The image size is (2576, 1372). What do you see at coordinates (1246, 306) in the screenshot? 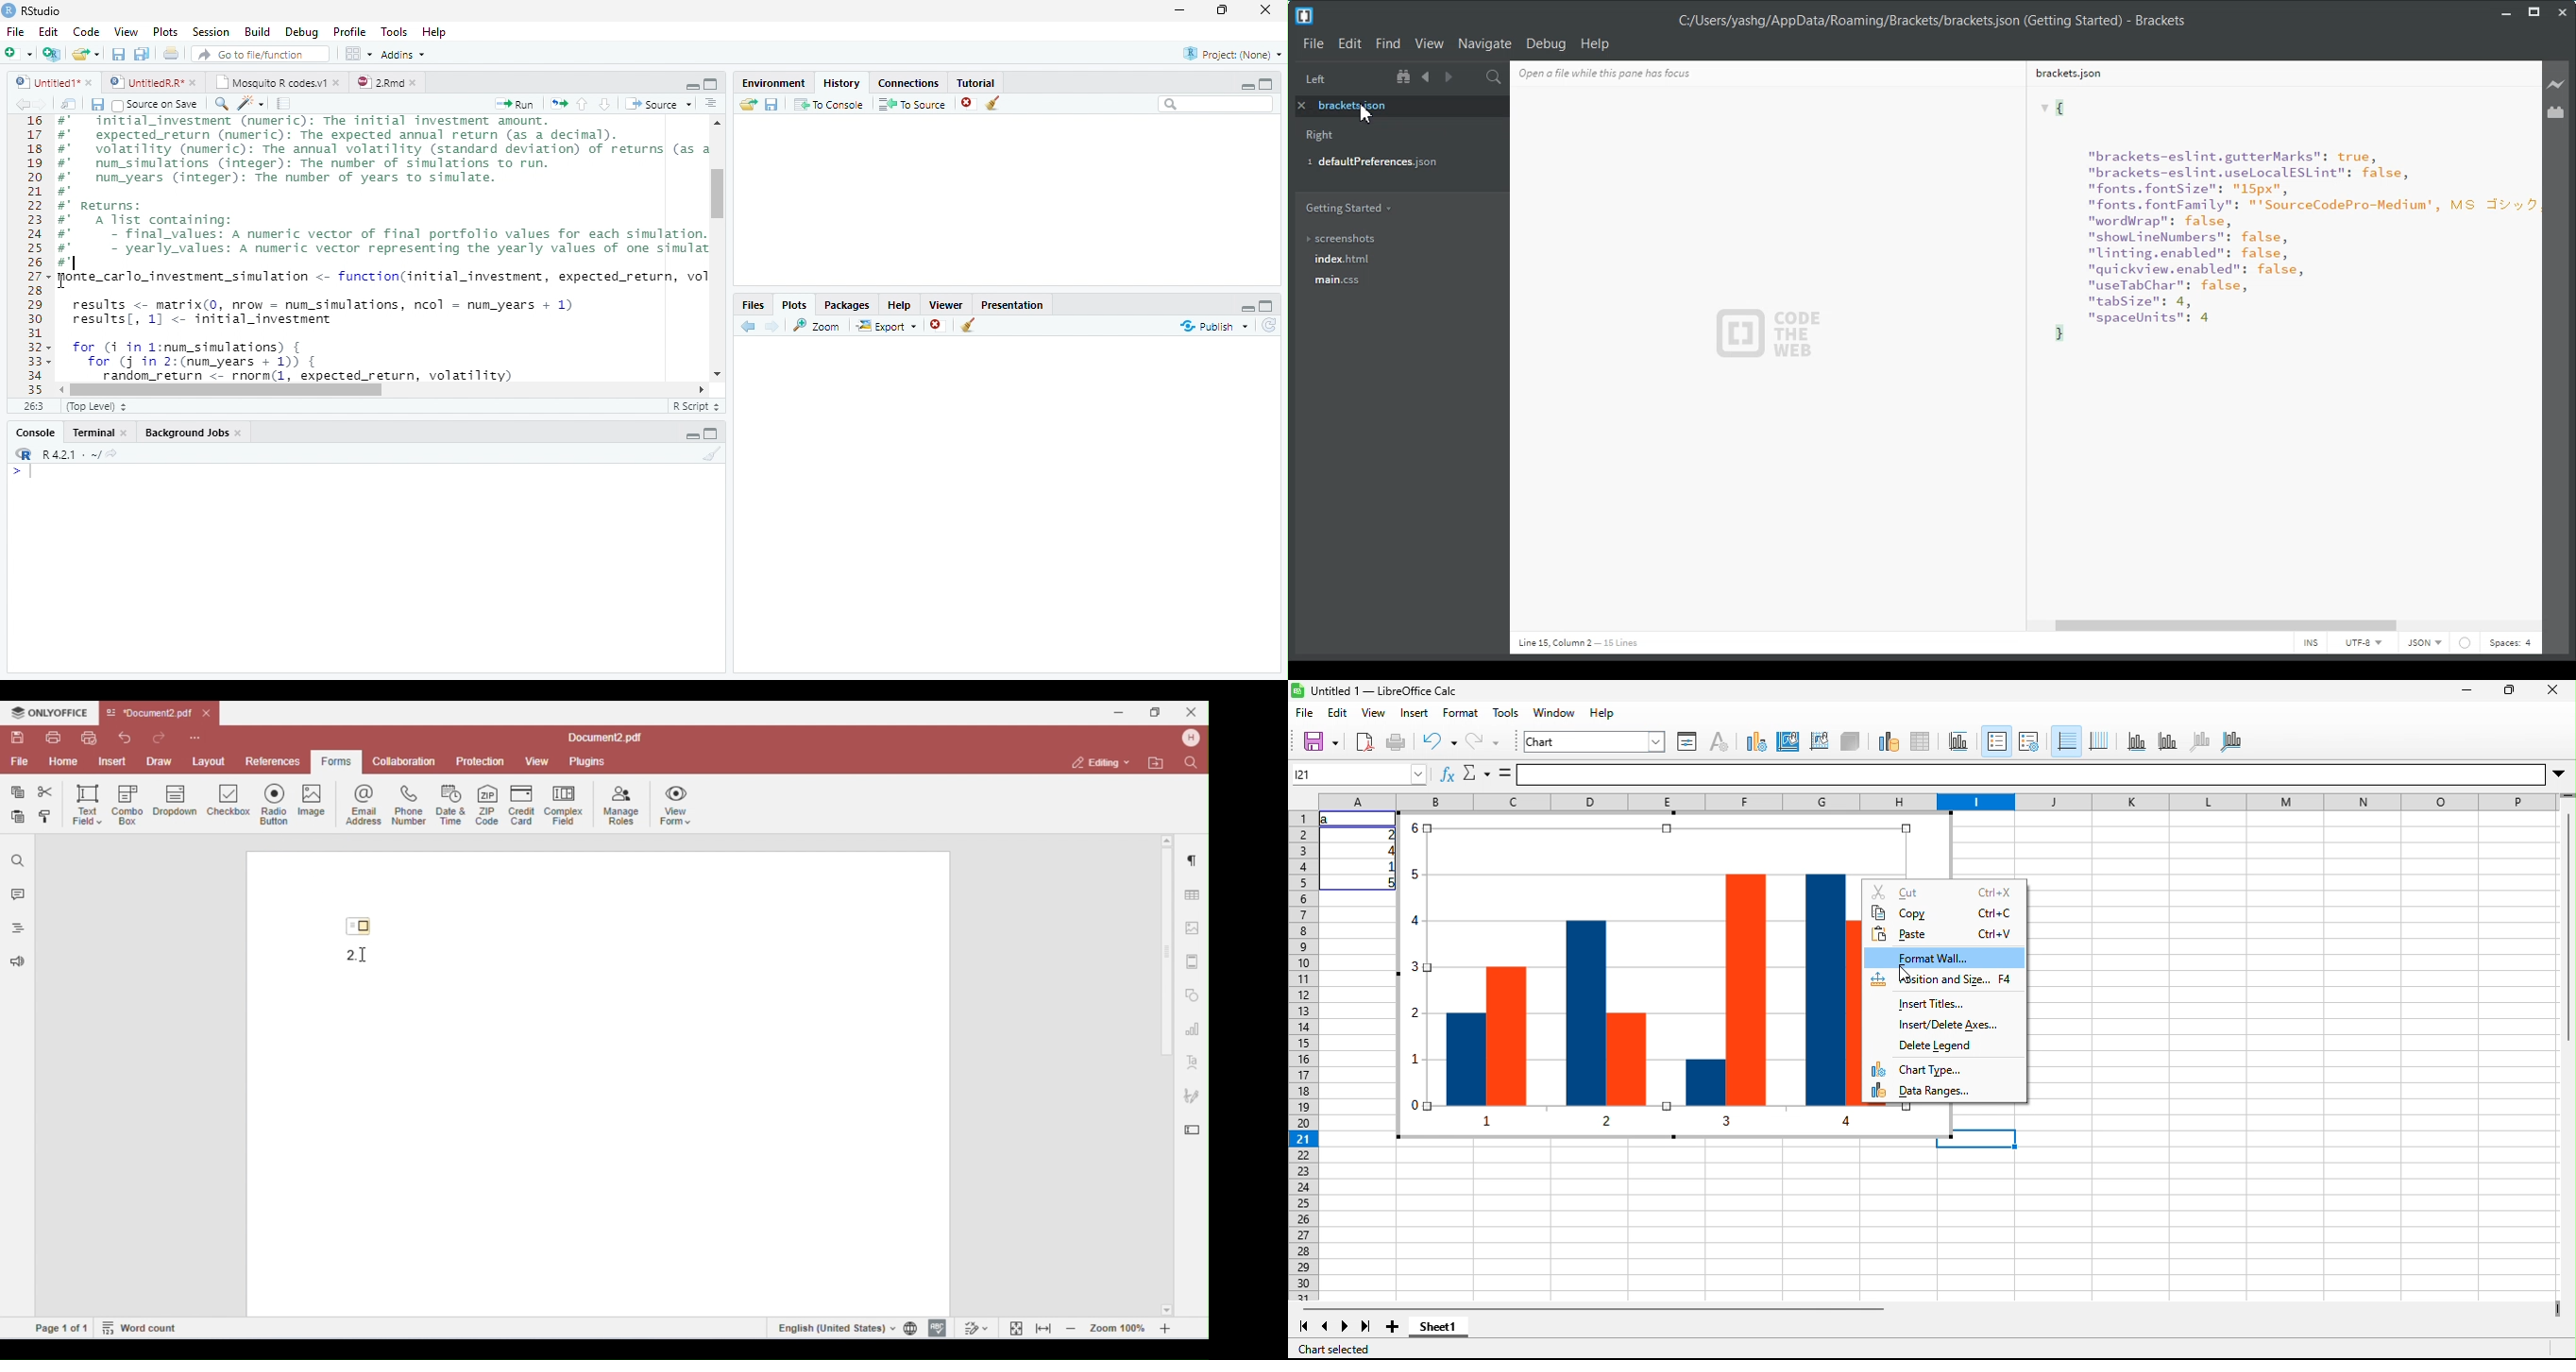
I see `Hide` at bounding box center [1246, 306].